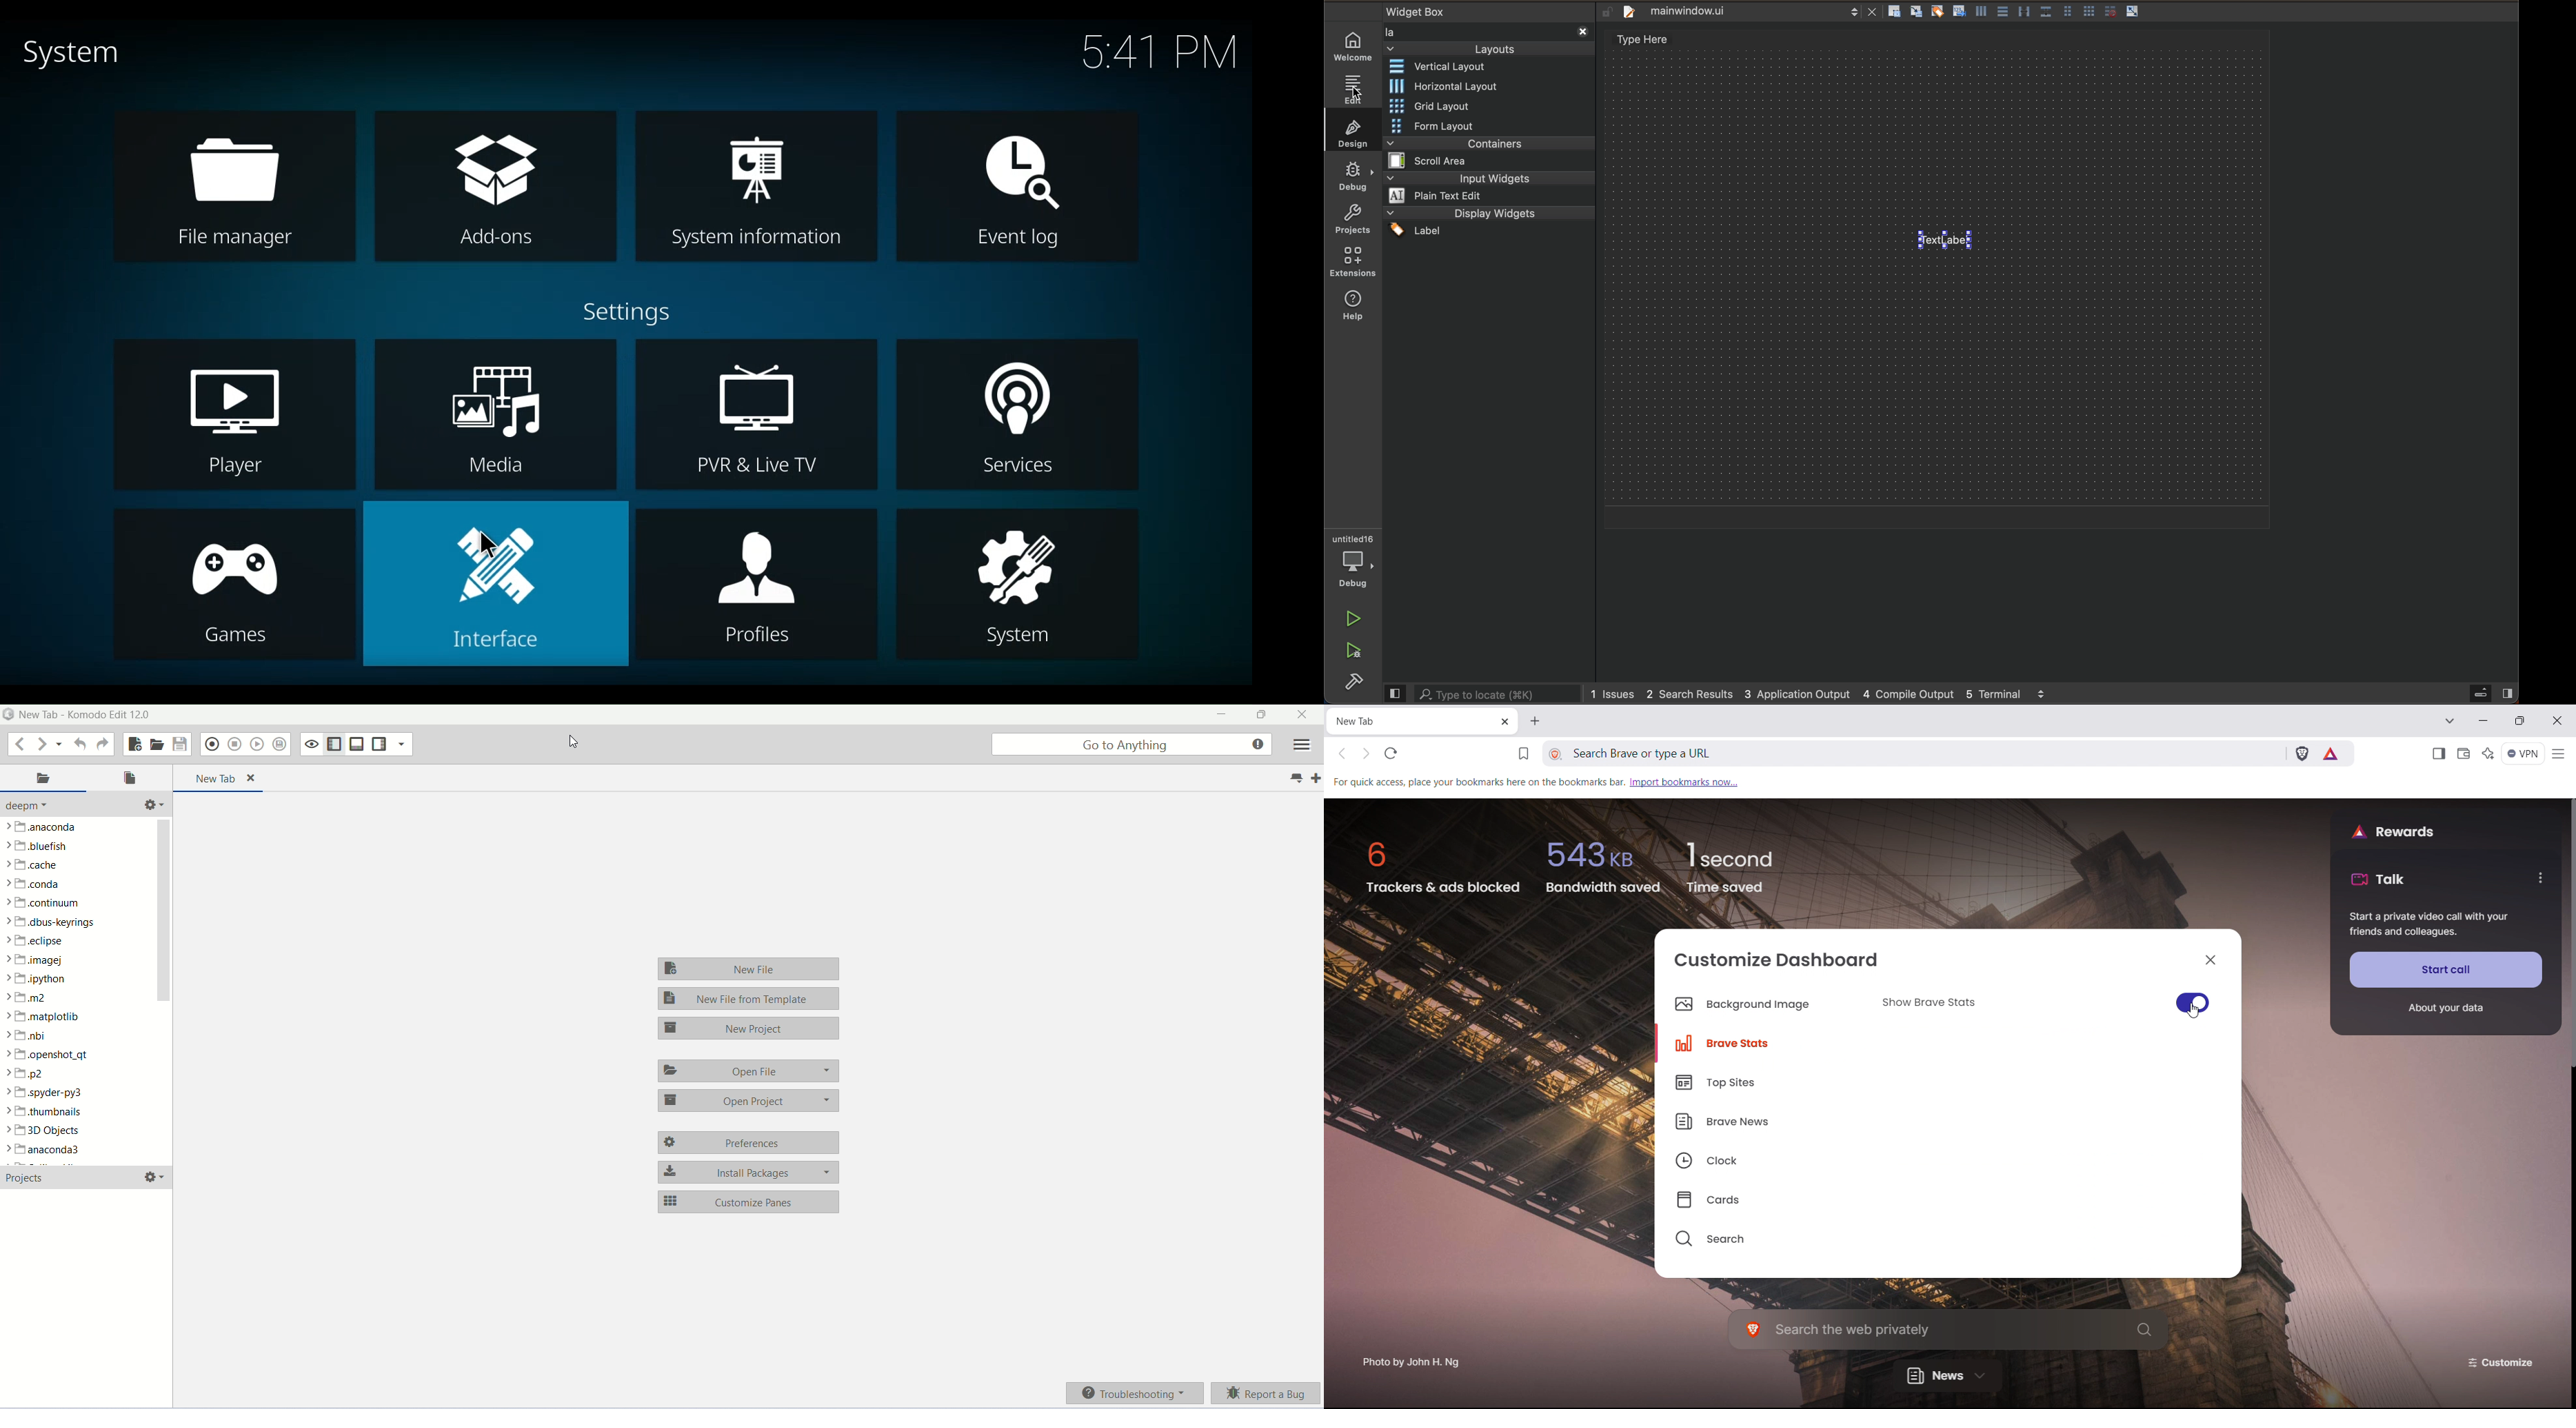  What do you see at coordinates (46, 1017) in the screenshot?
I see `matplot` at bounding box center [46, 1017].